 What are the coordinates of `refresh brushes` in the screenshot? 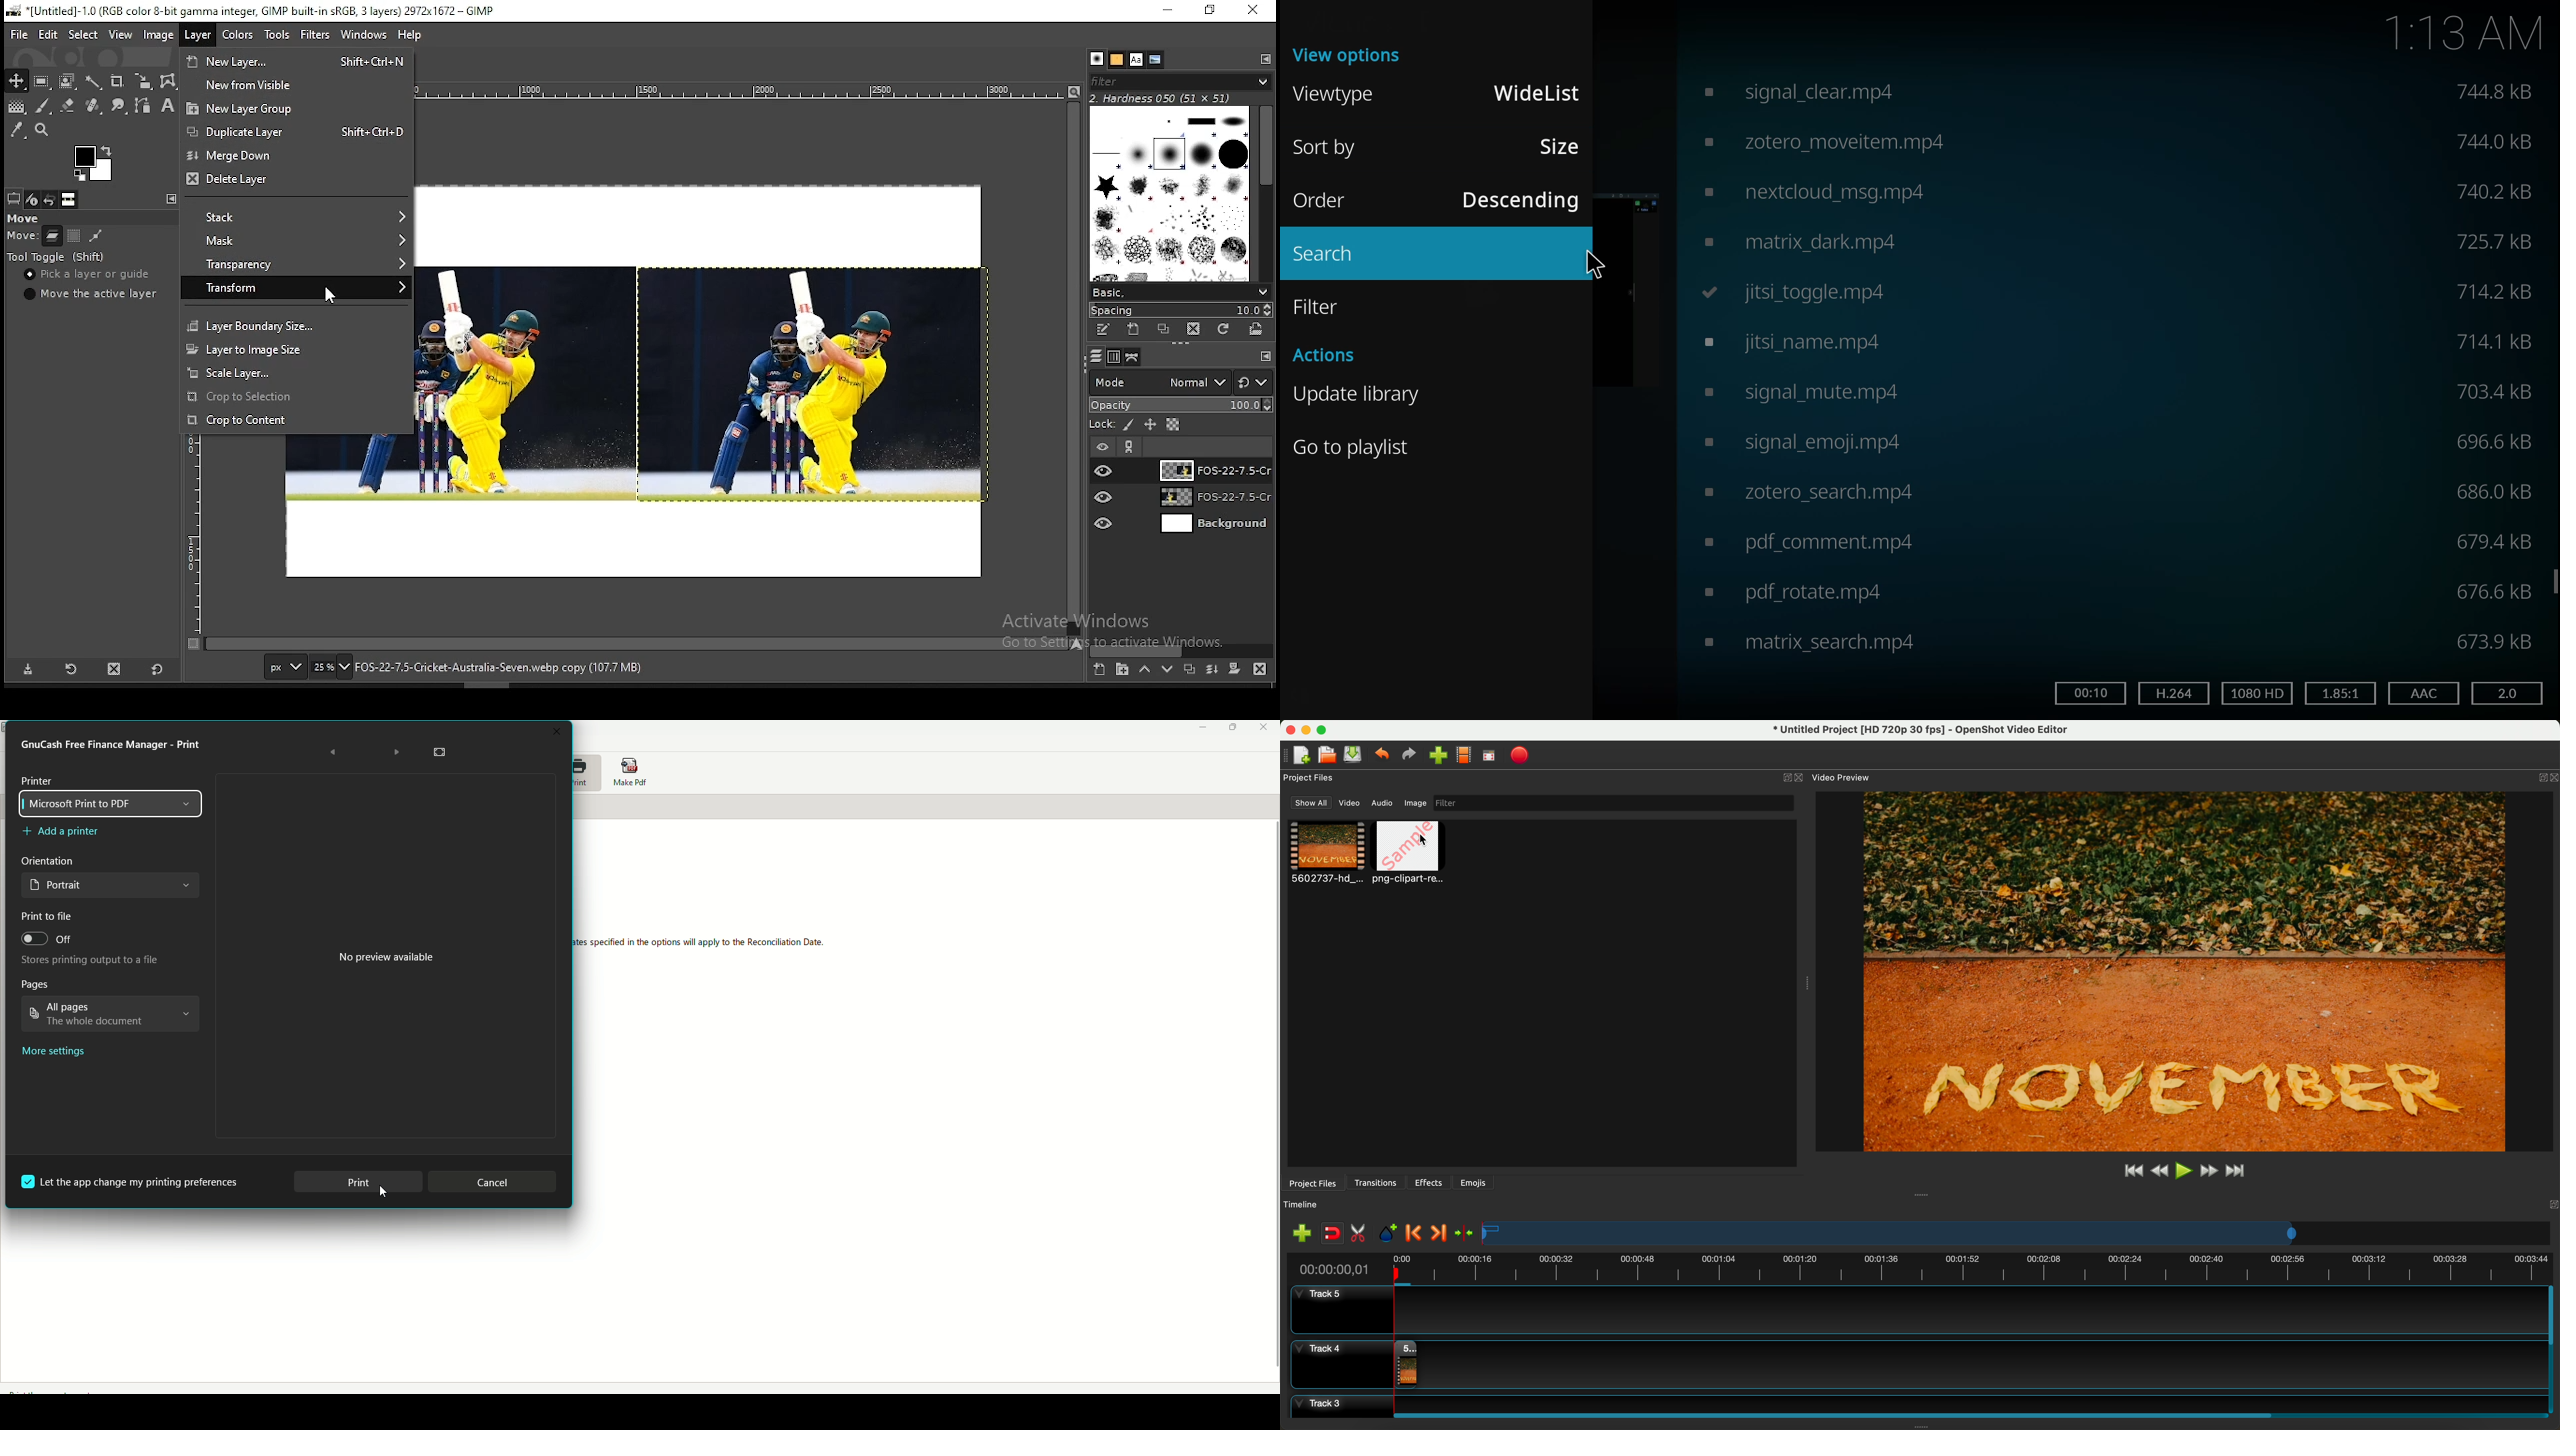 It's located at (1225, 329).